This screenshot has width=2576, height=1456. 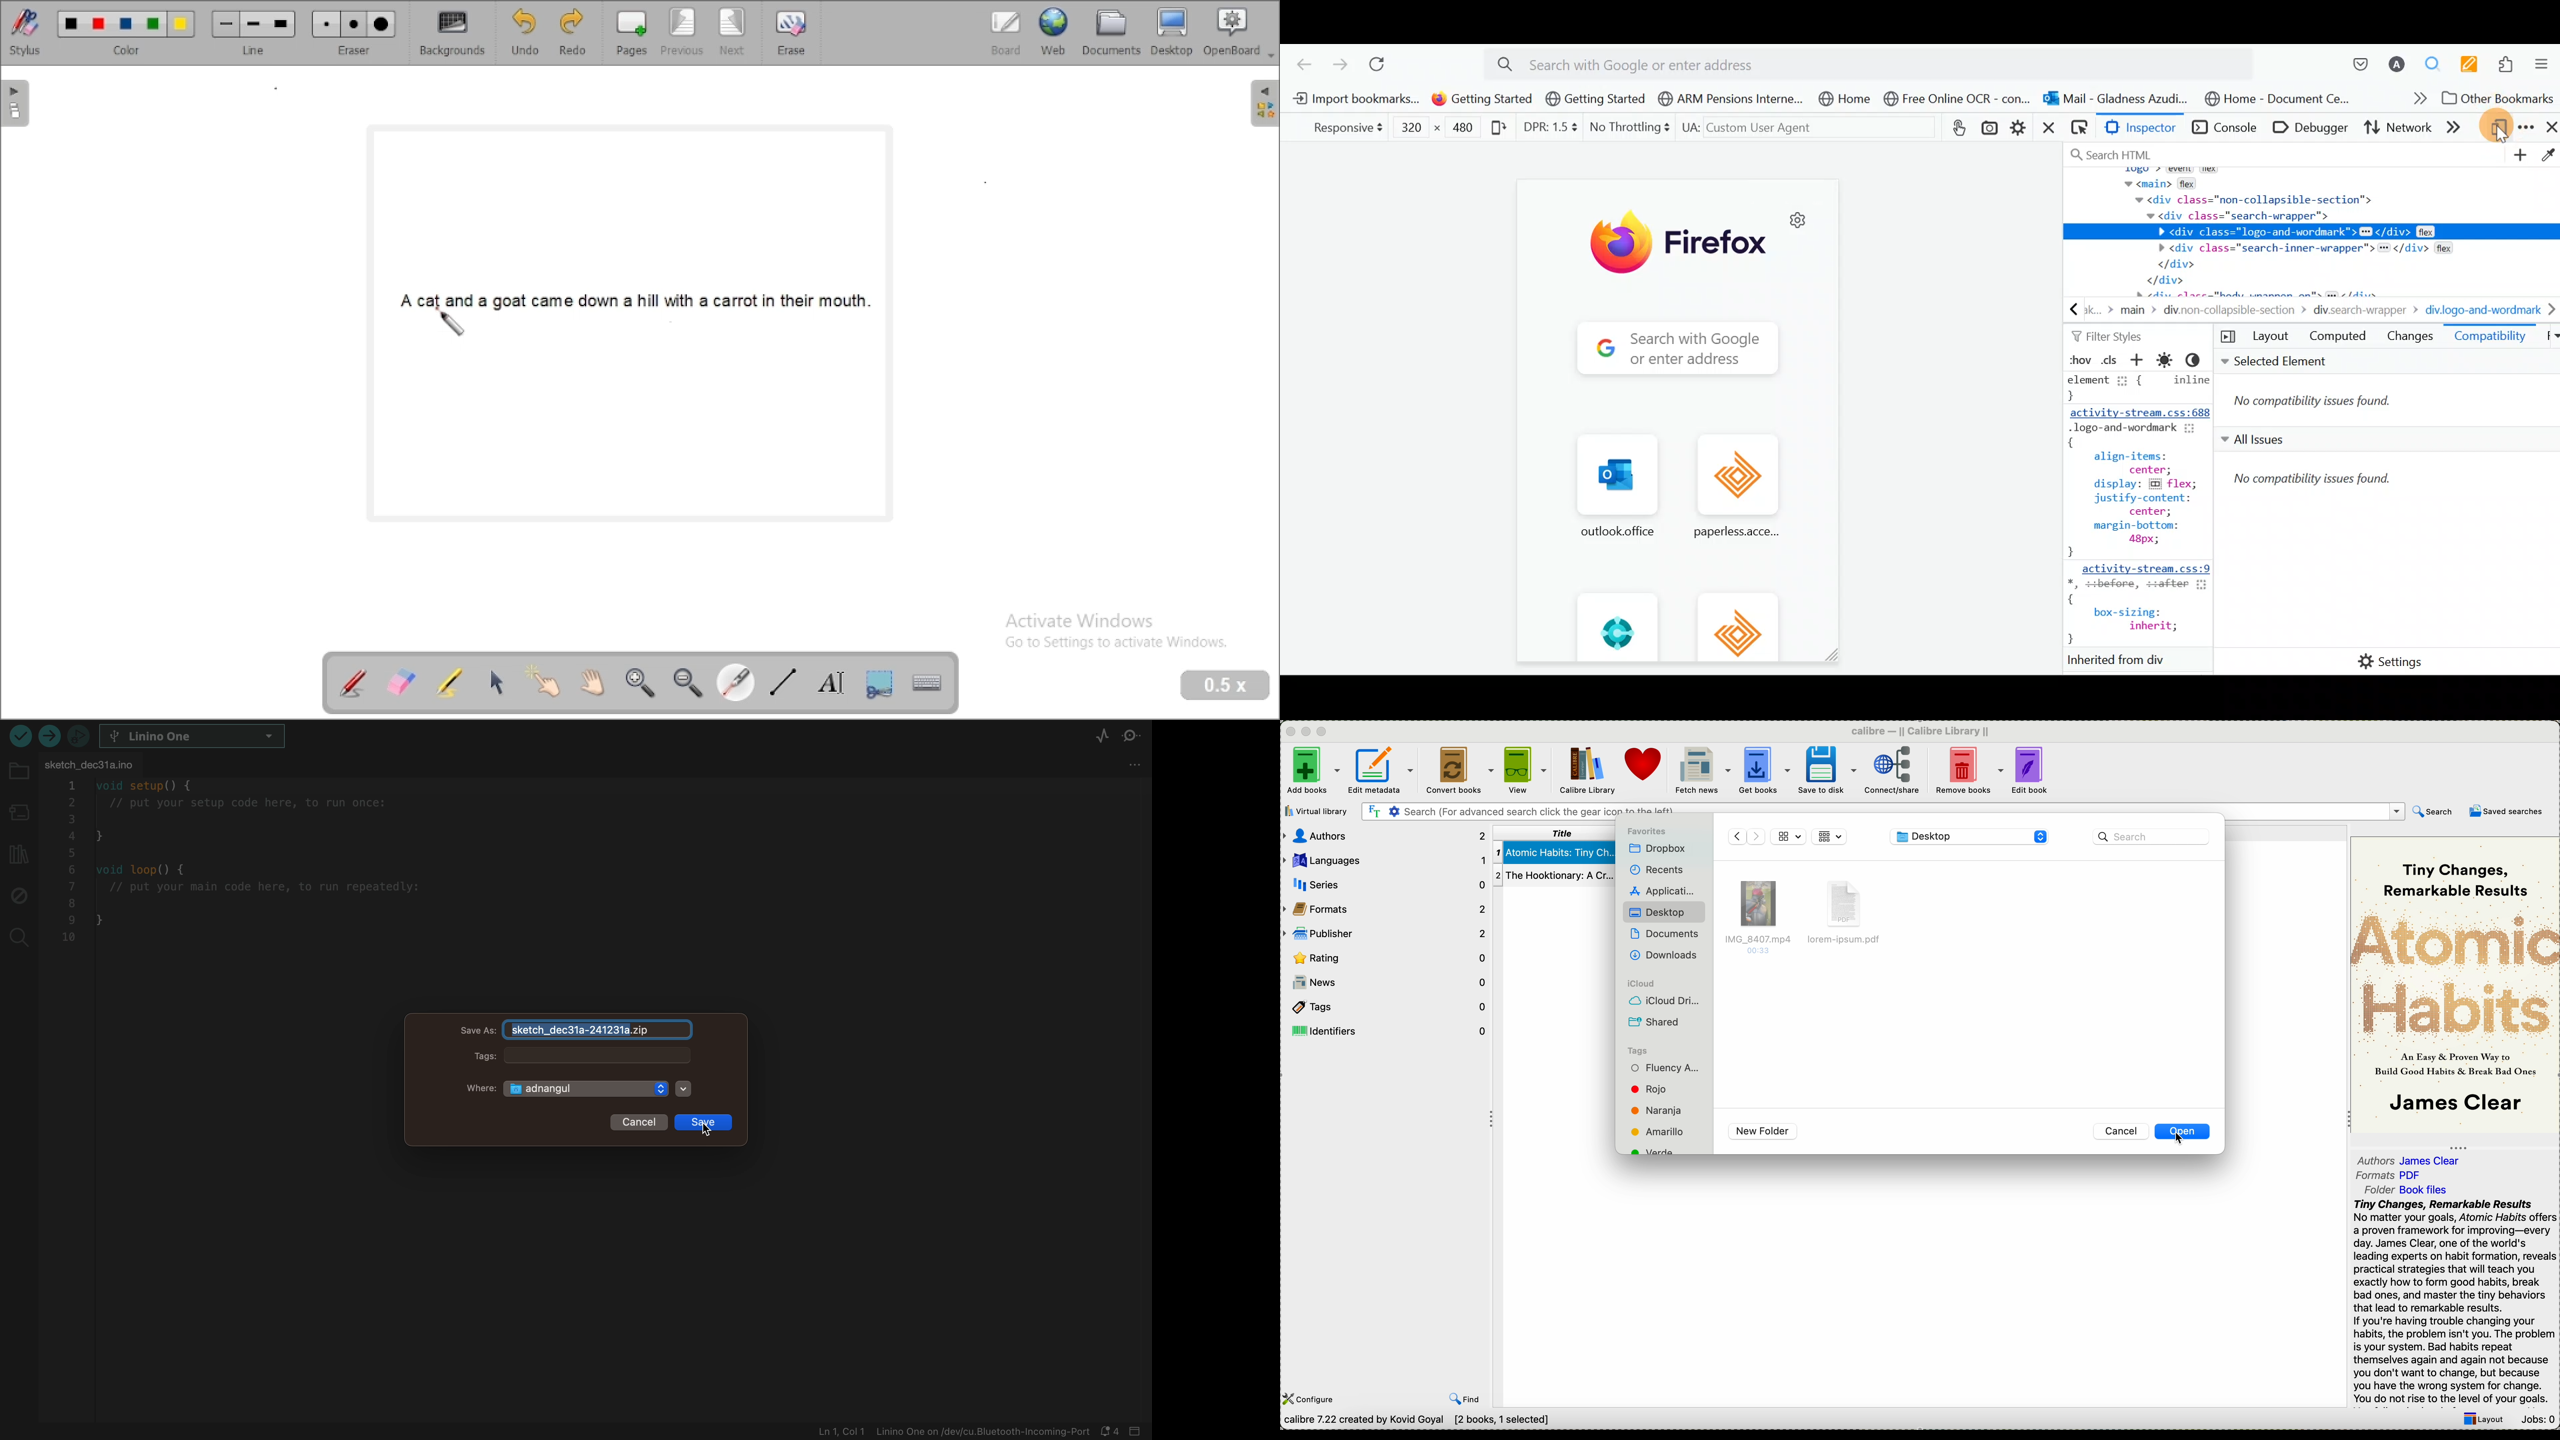 What do you see at coordinates (1554, 876) in the screenshot?
I see `The Hooktionary book details` at bounding box center [1554, 876].